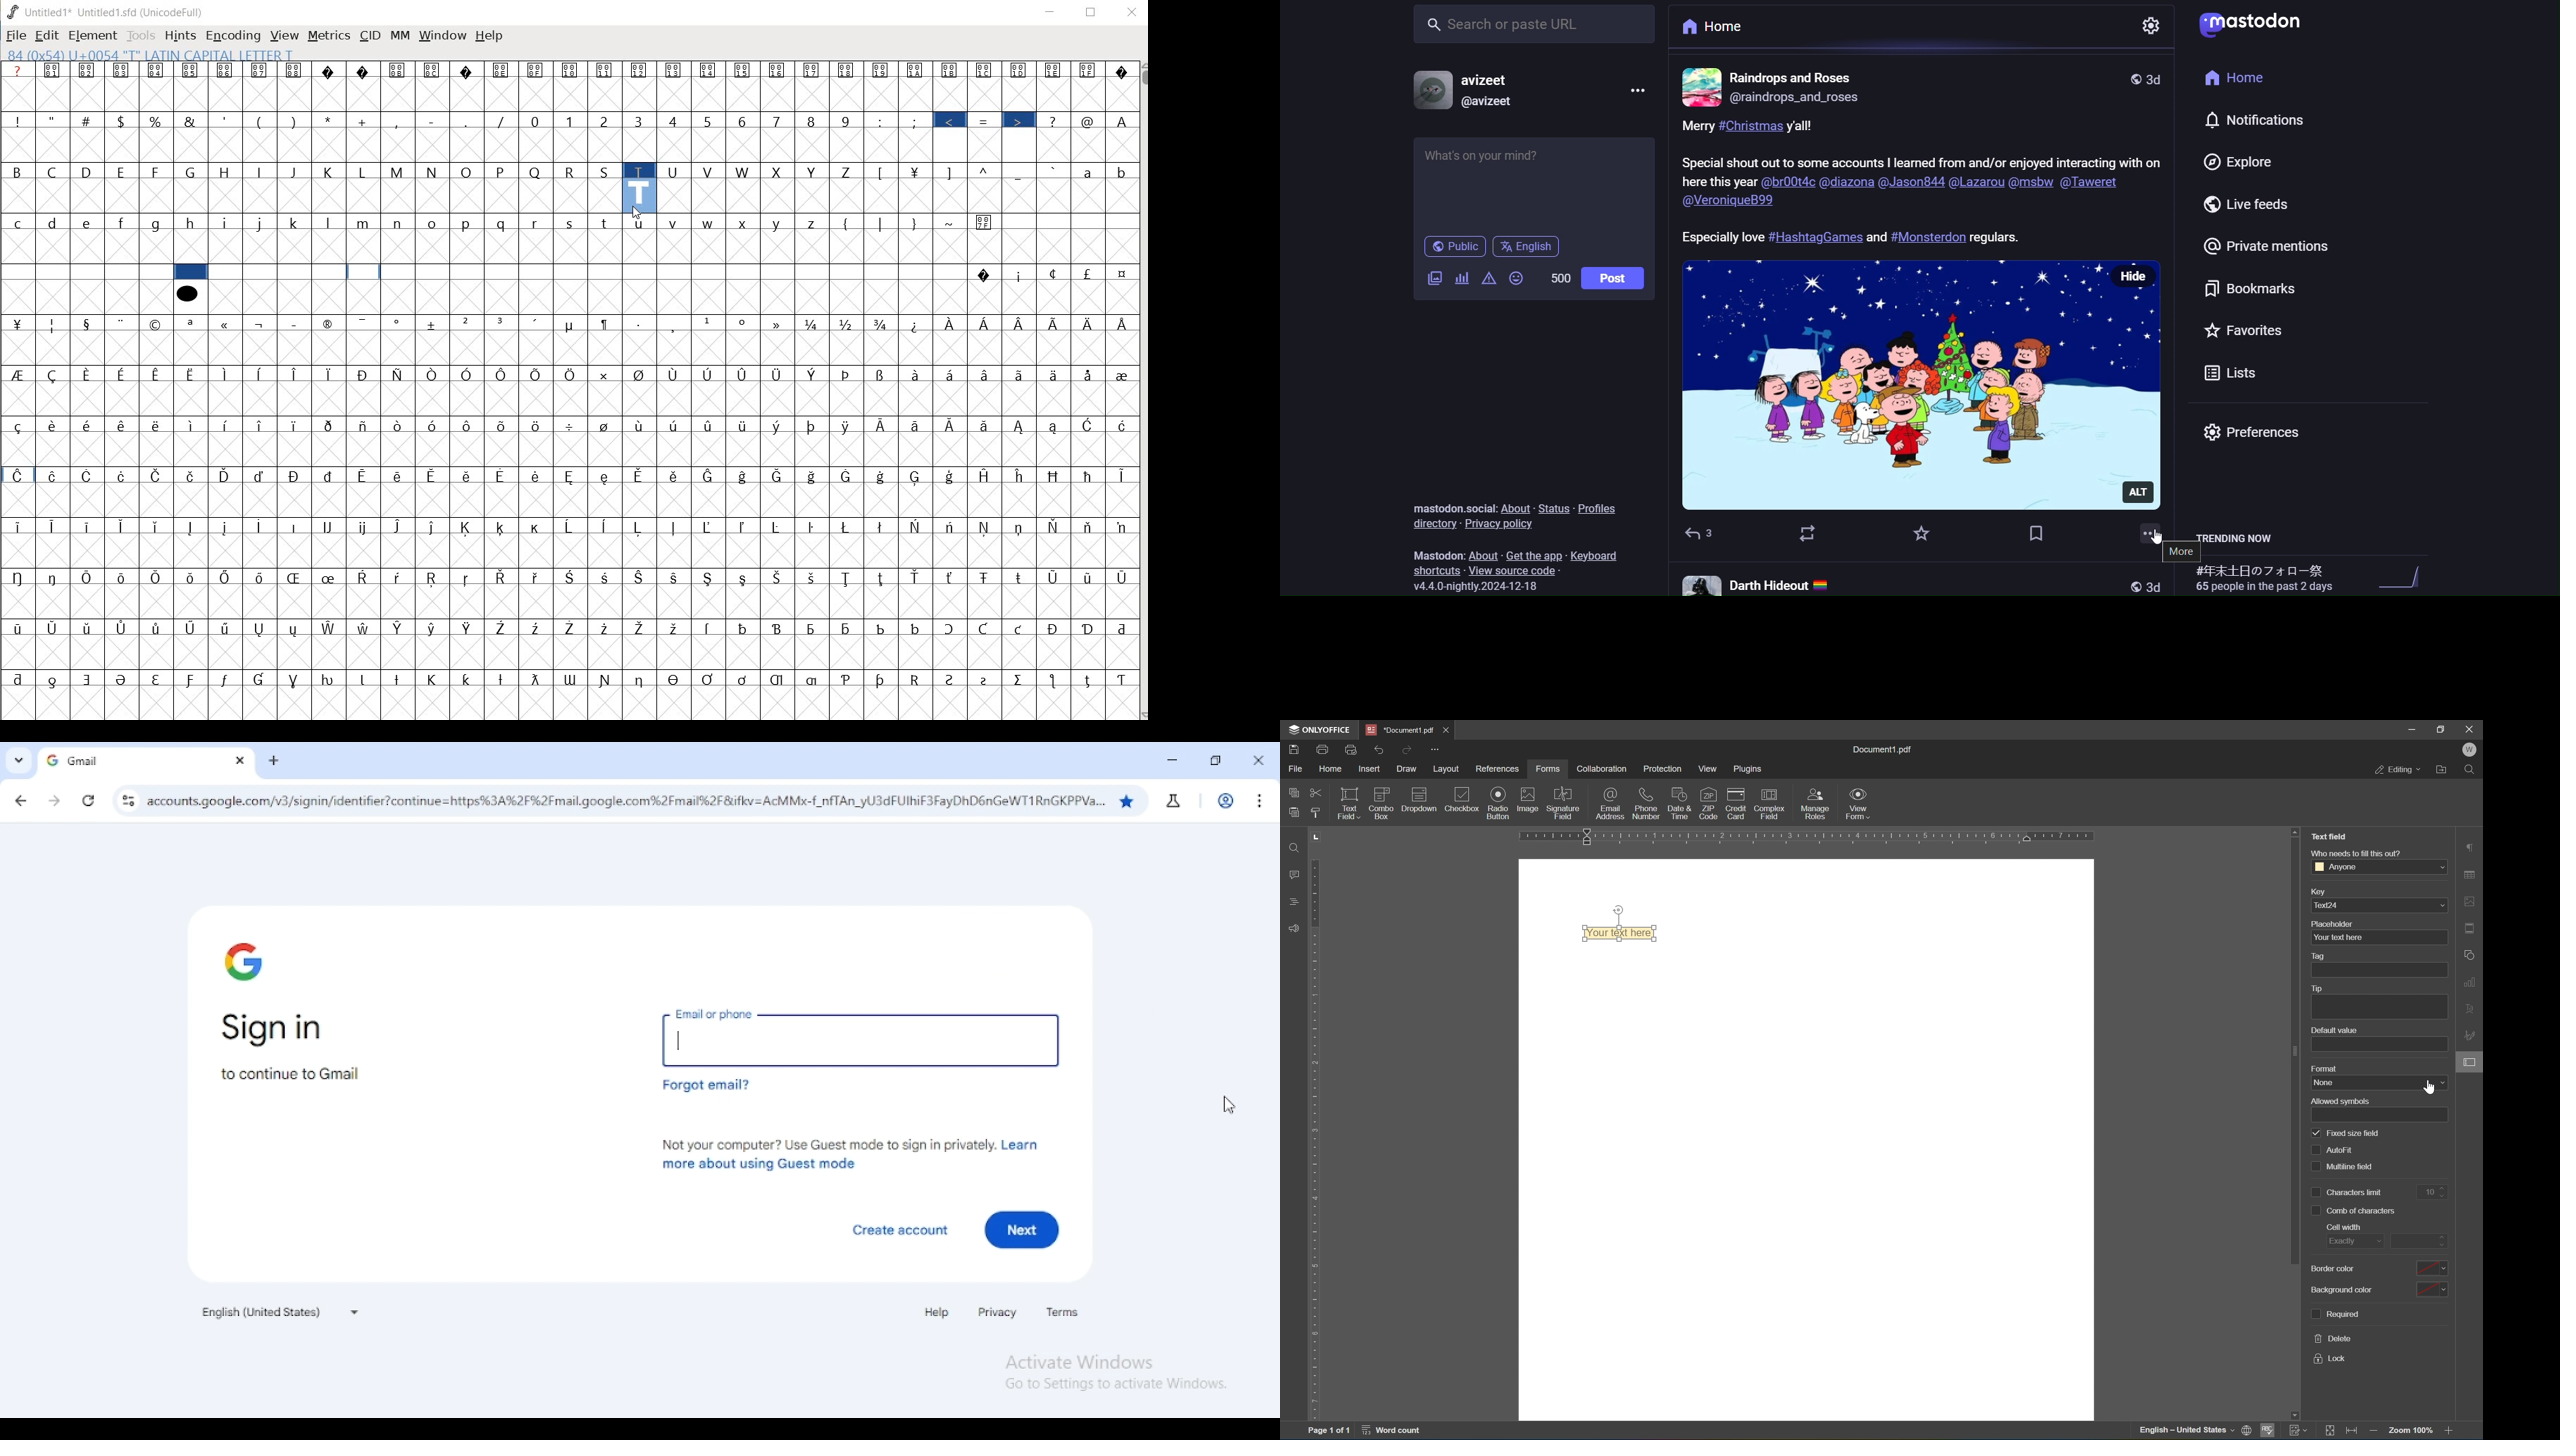  I want to click on lock, so click(2330, 1359).